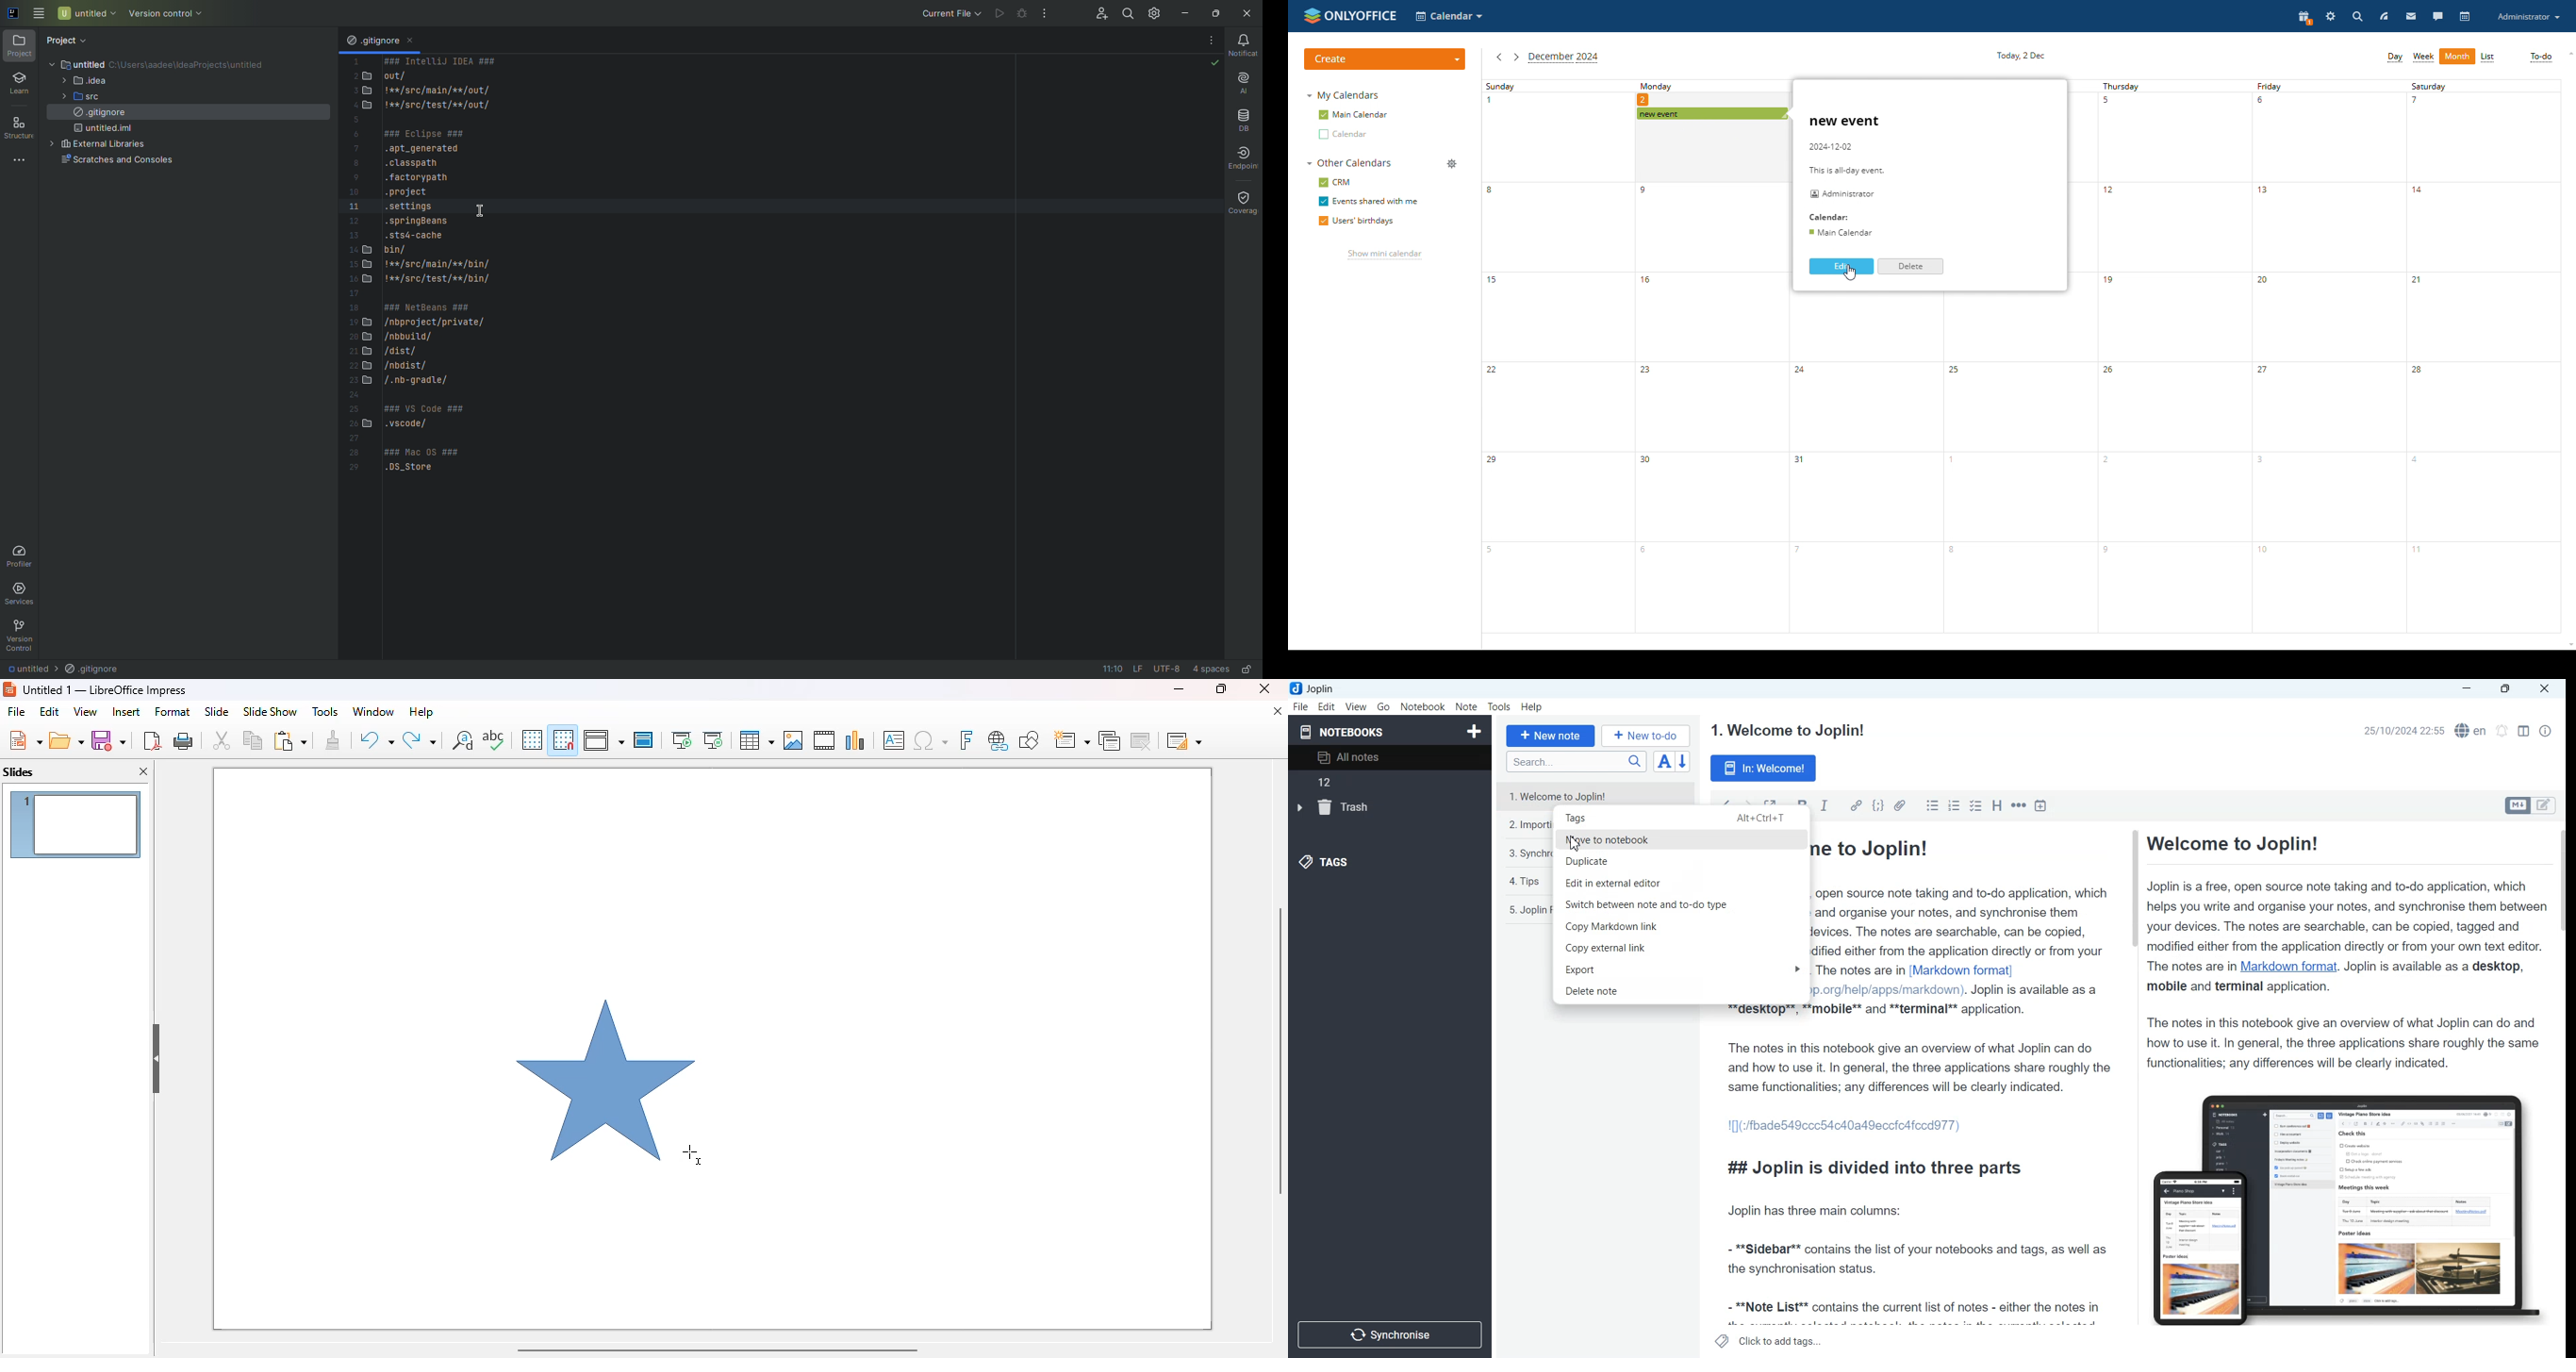 The height and width of the screenshot is (1372, 2576). I want to click on trash, so click(1339, 808).